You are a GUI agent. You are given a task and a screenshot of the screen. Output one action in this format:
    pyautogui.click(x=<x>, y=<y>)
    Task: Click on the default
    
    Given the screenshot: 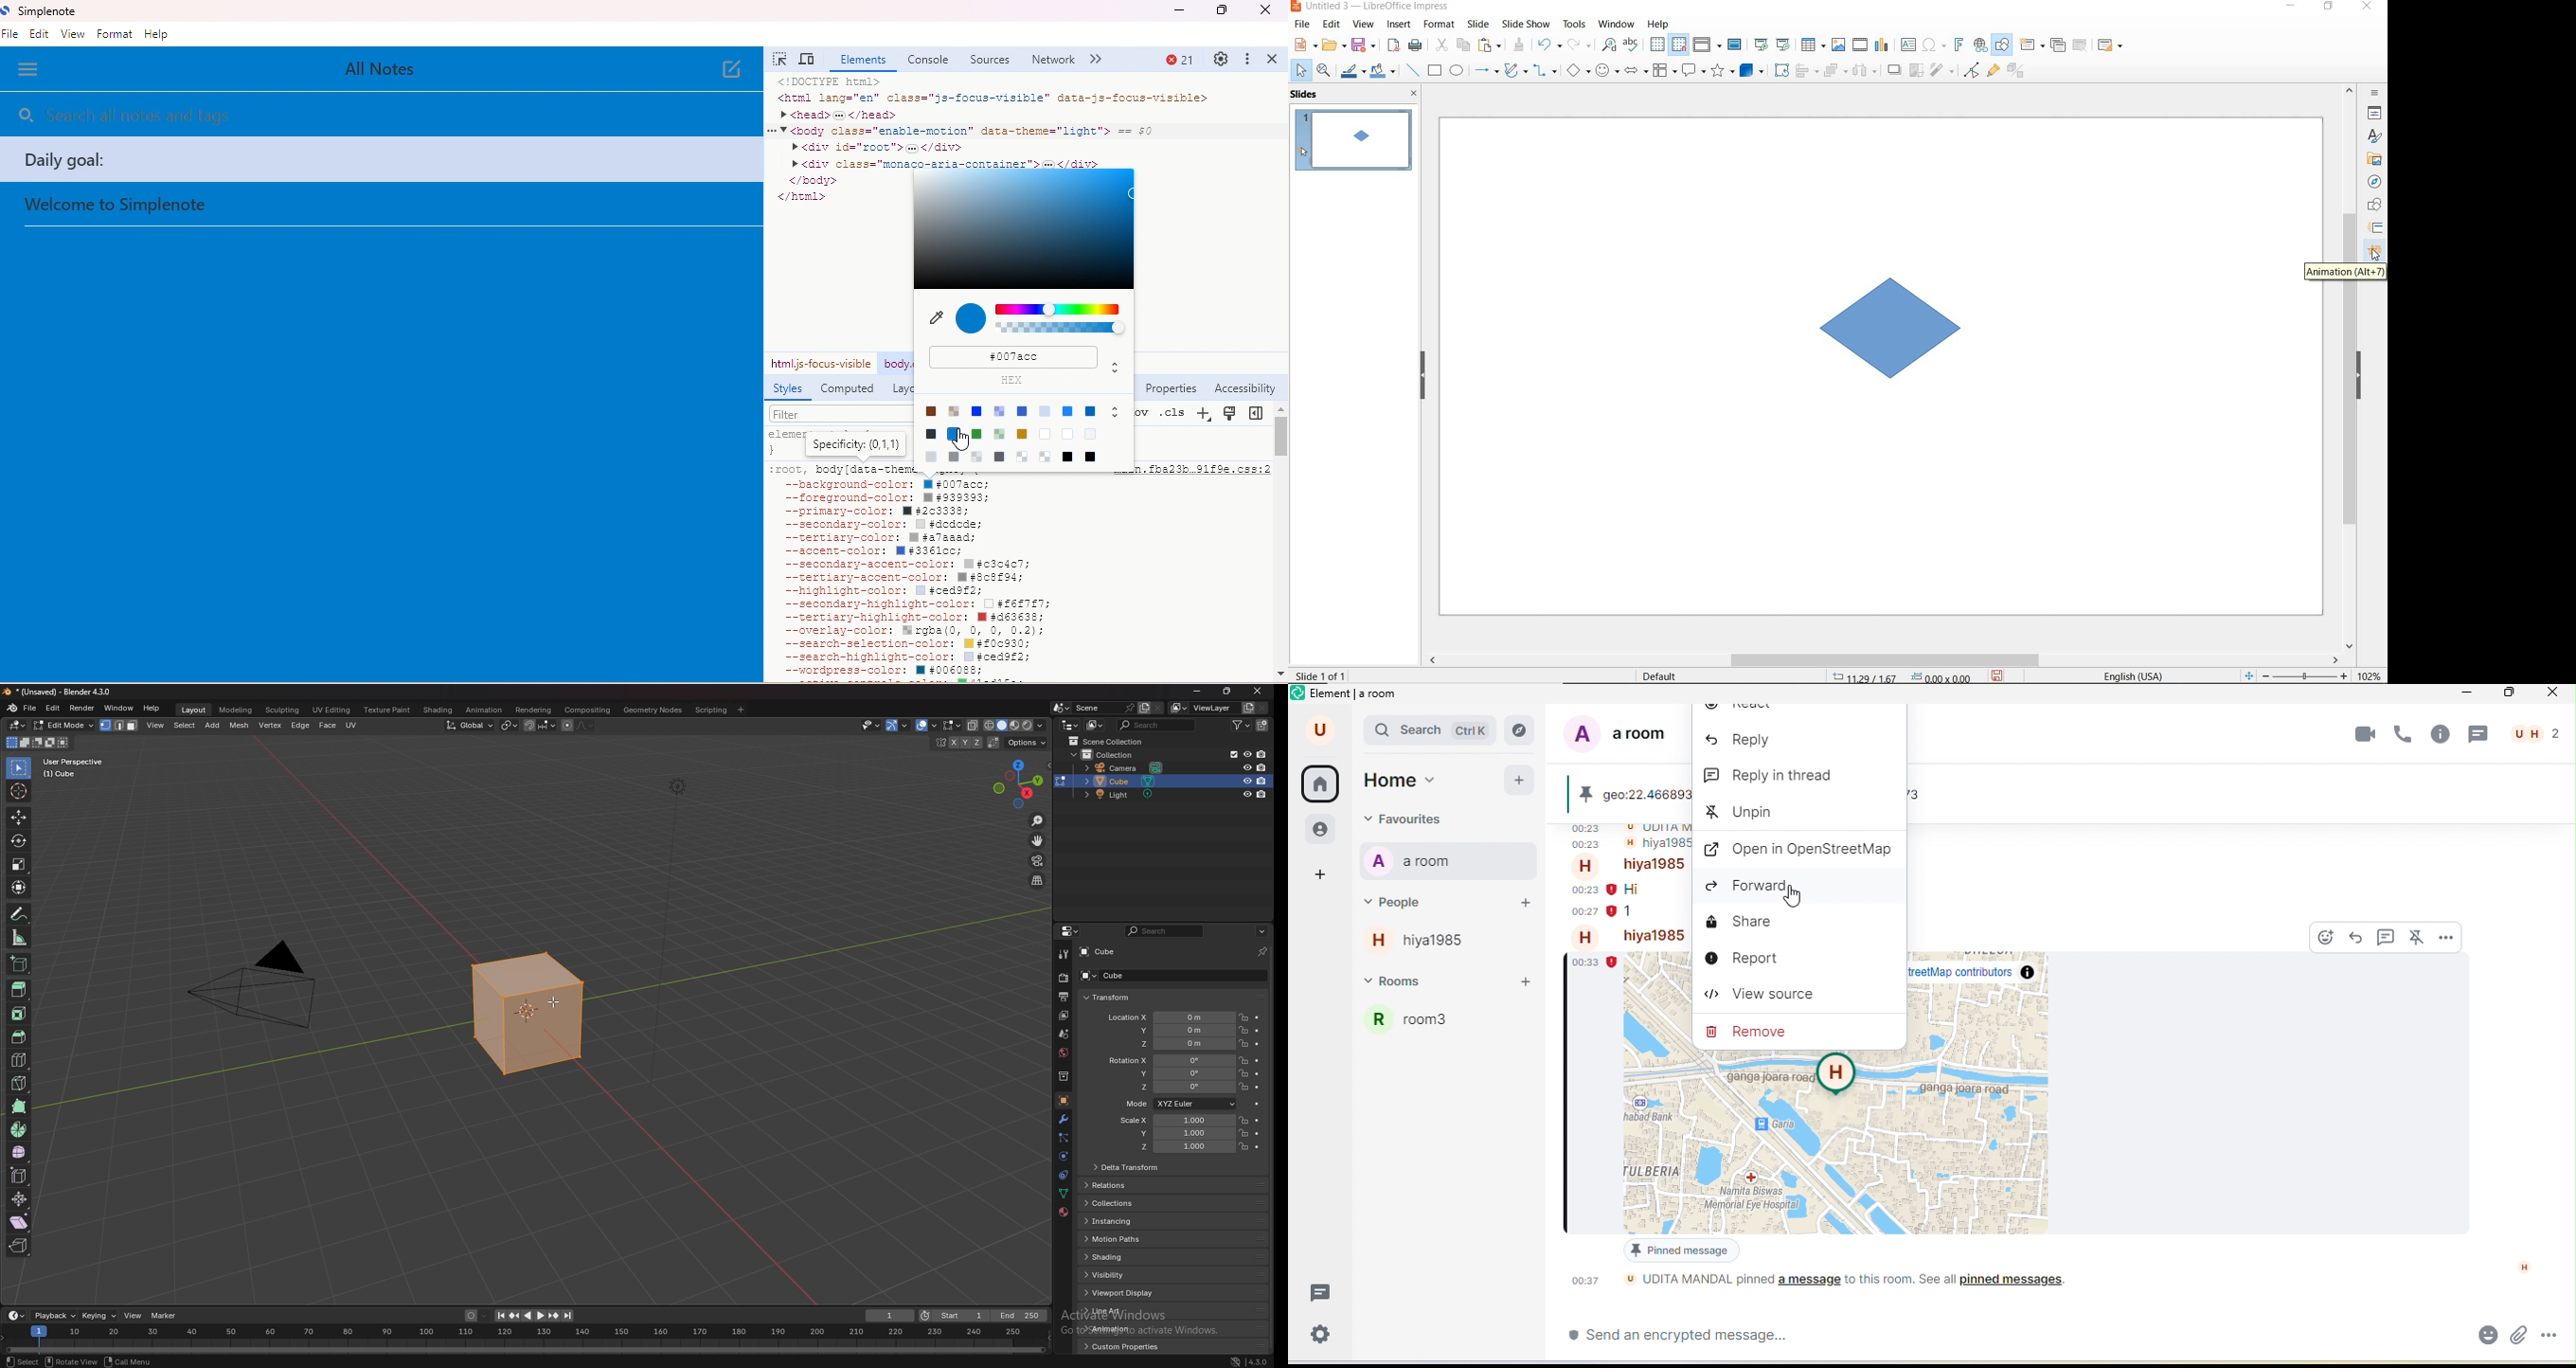 What is the action you would take?
    pyautogui.click(x=1673, y=675)
    